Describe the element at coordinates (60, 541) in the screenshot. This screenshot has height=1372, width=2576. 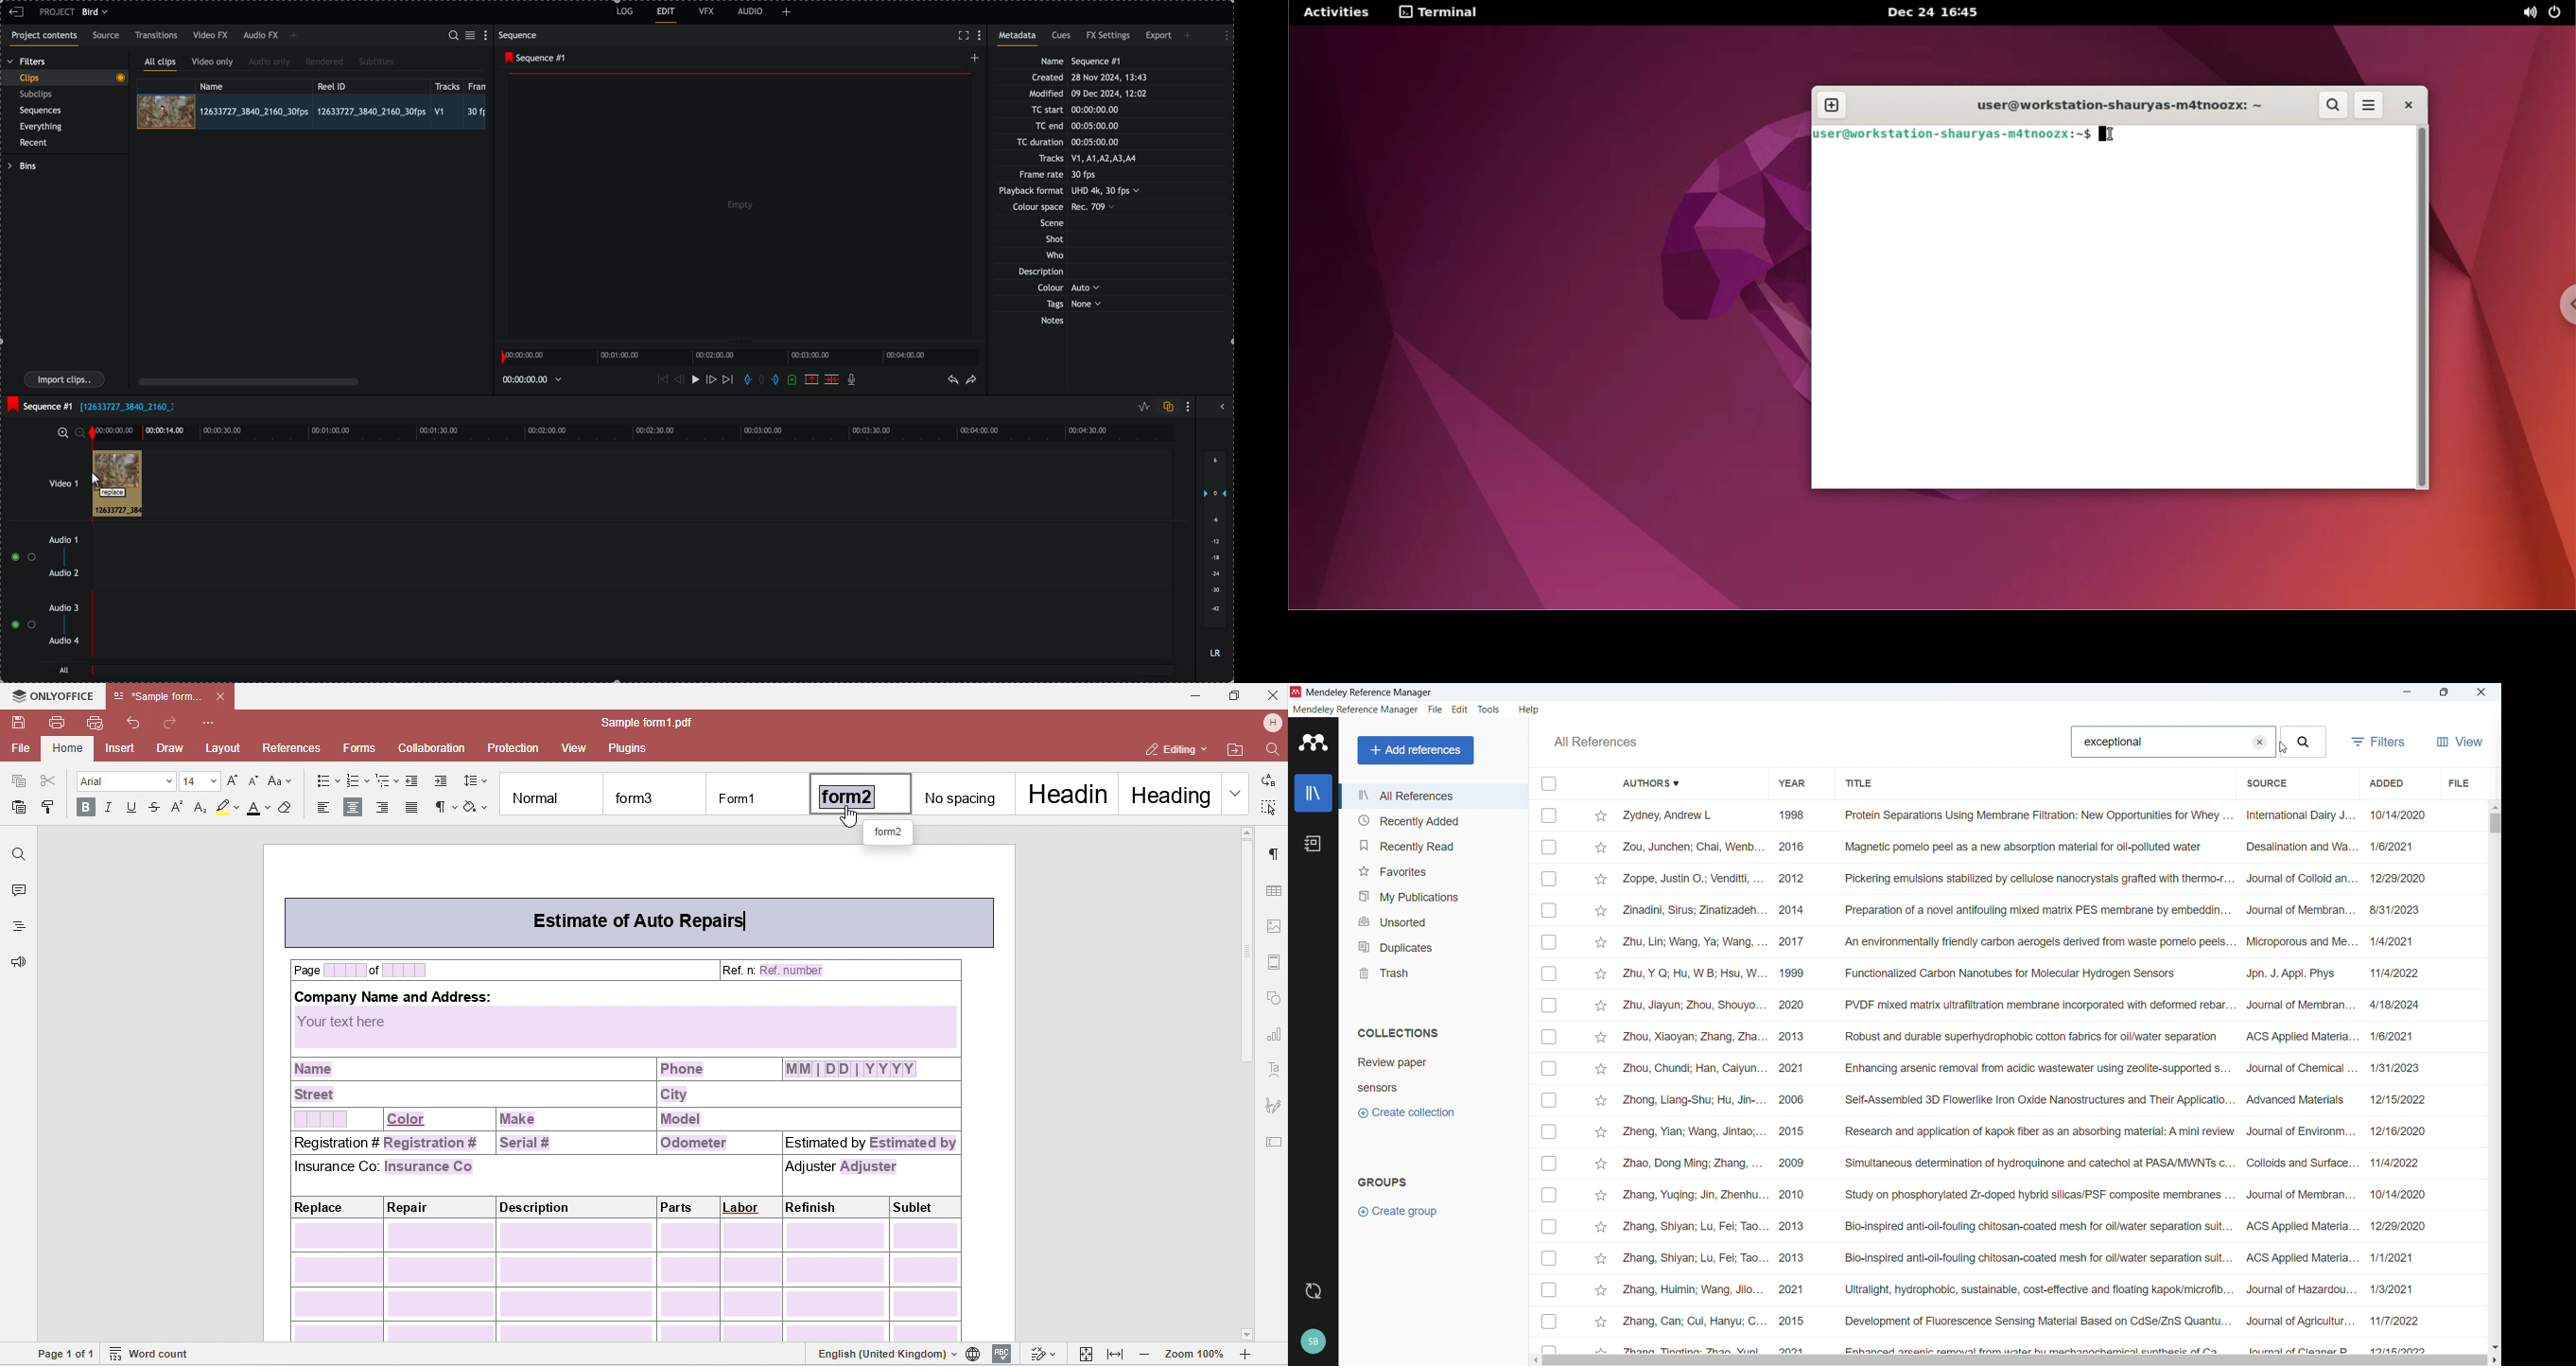
I see `audio 1` at that location.